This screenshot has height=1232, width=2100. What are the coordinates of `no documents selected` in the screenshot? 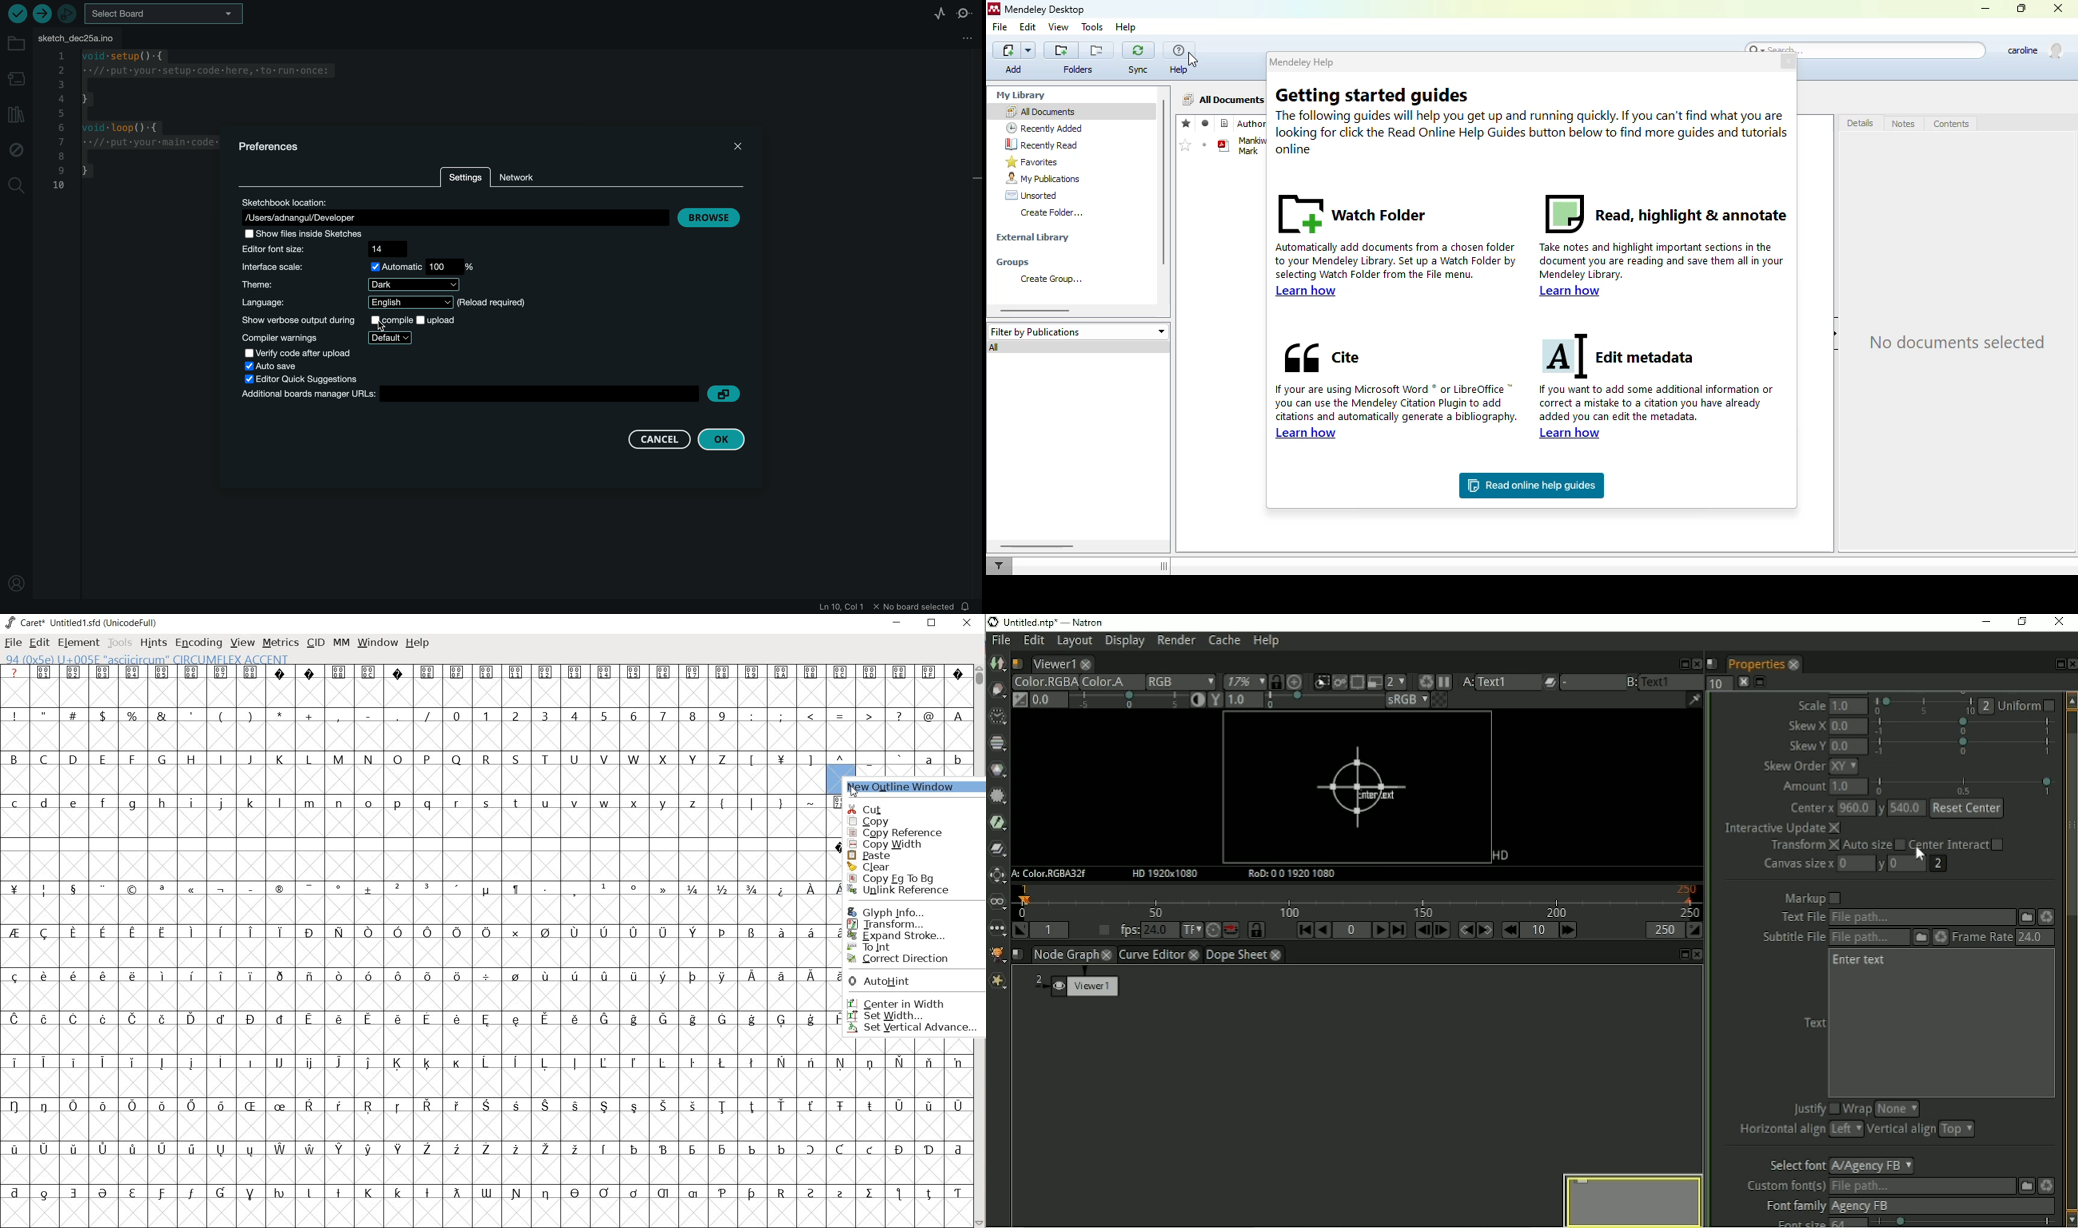 It's located at (1958, 342).